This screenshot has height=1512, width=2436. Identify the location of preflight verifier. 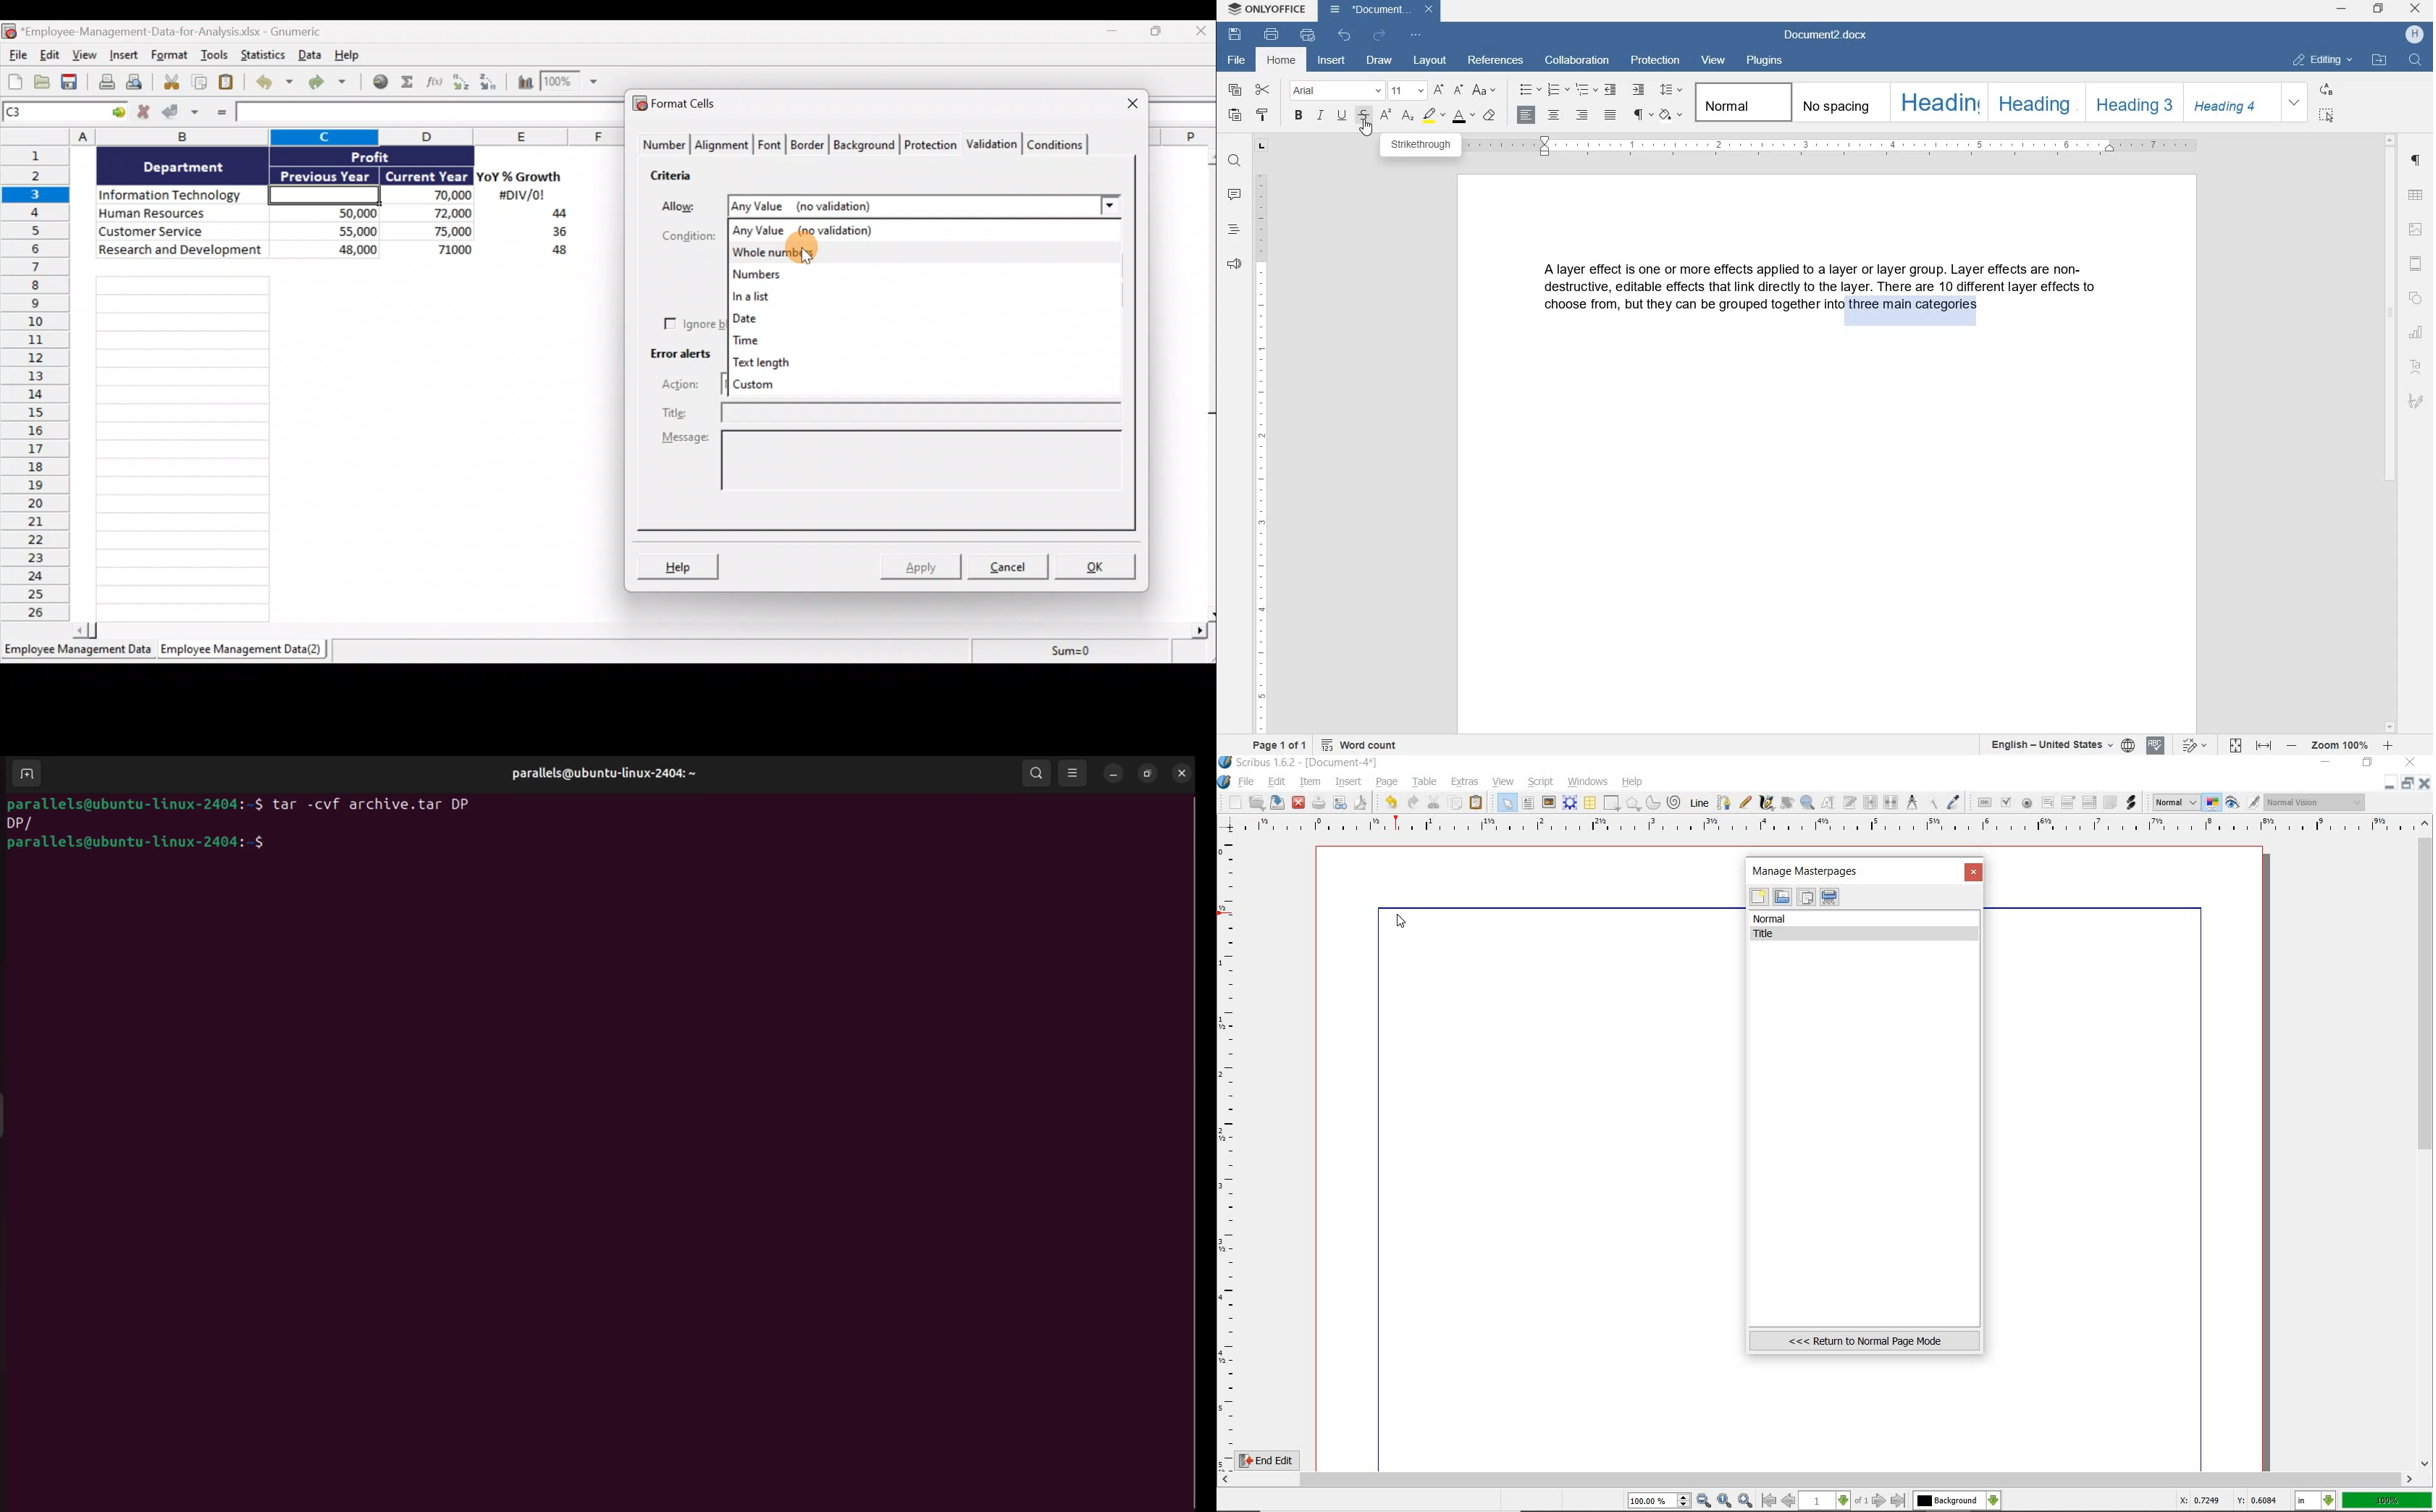
(1340, 804).